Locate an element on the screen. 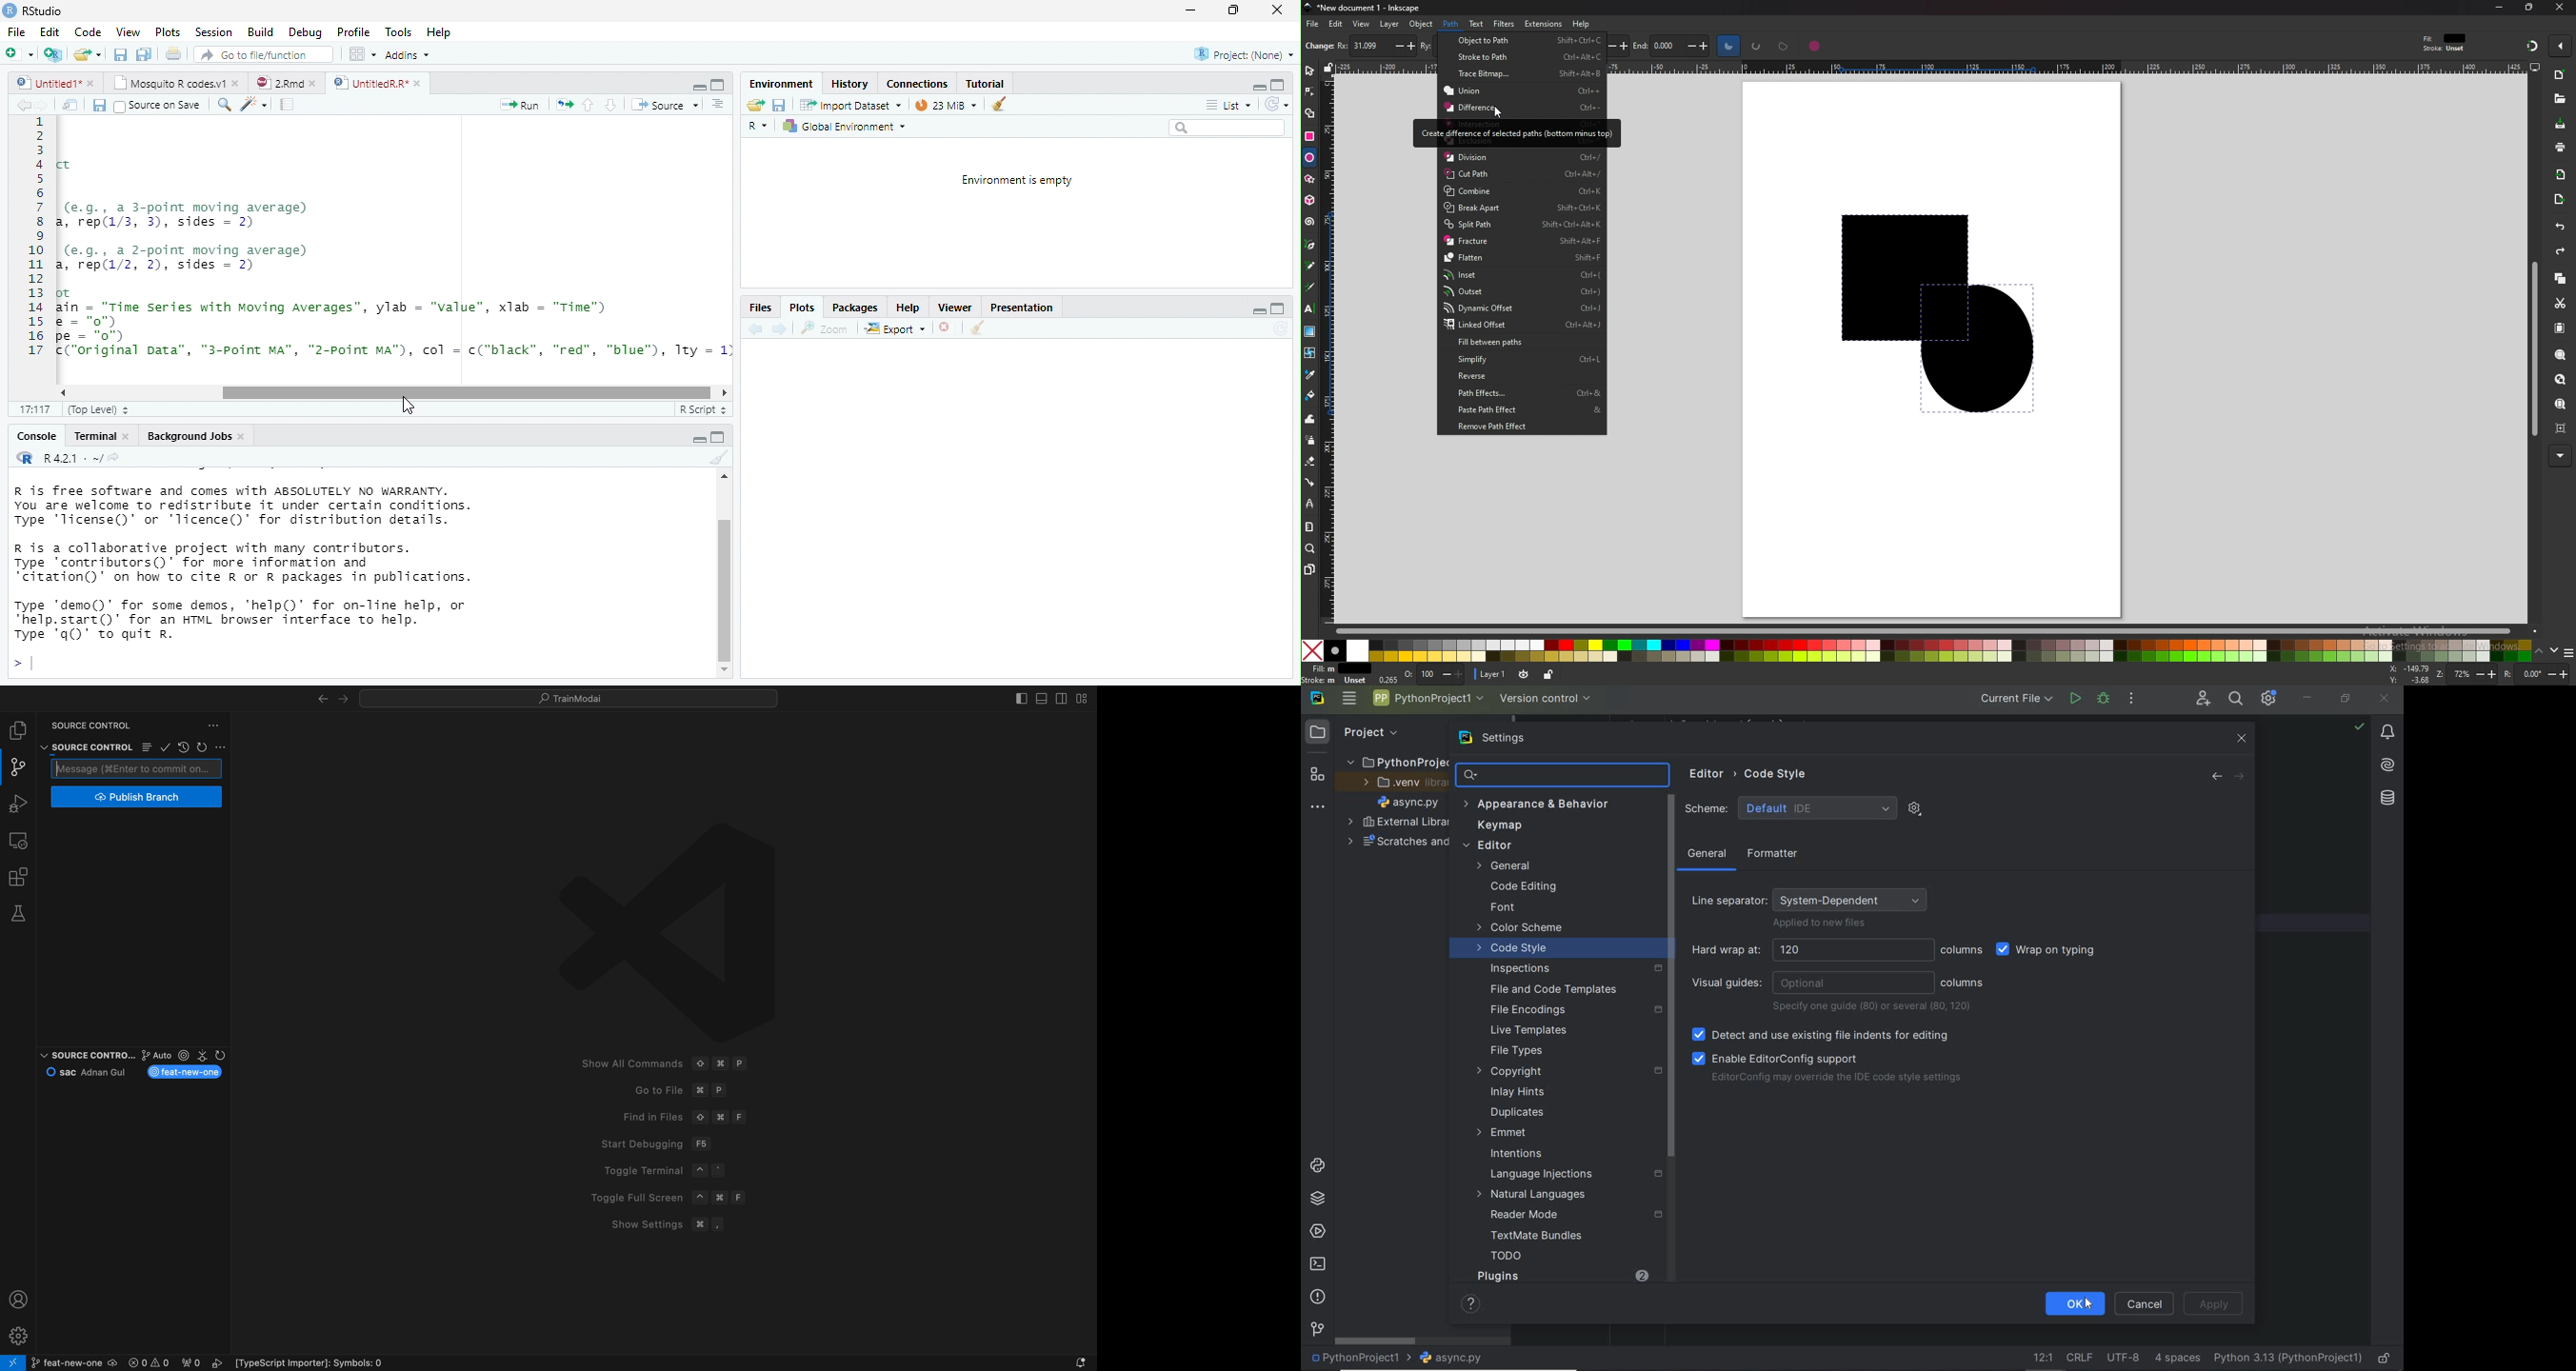 Image resolution: width=2576 pixels, height=1372 pixels. 1:1 is located at coordinates (32, 410).